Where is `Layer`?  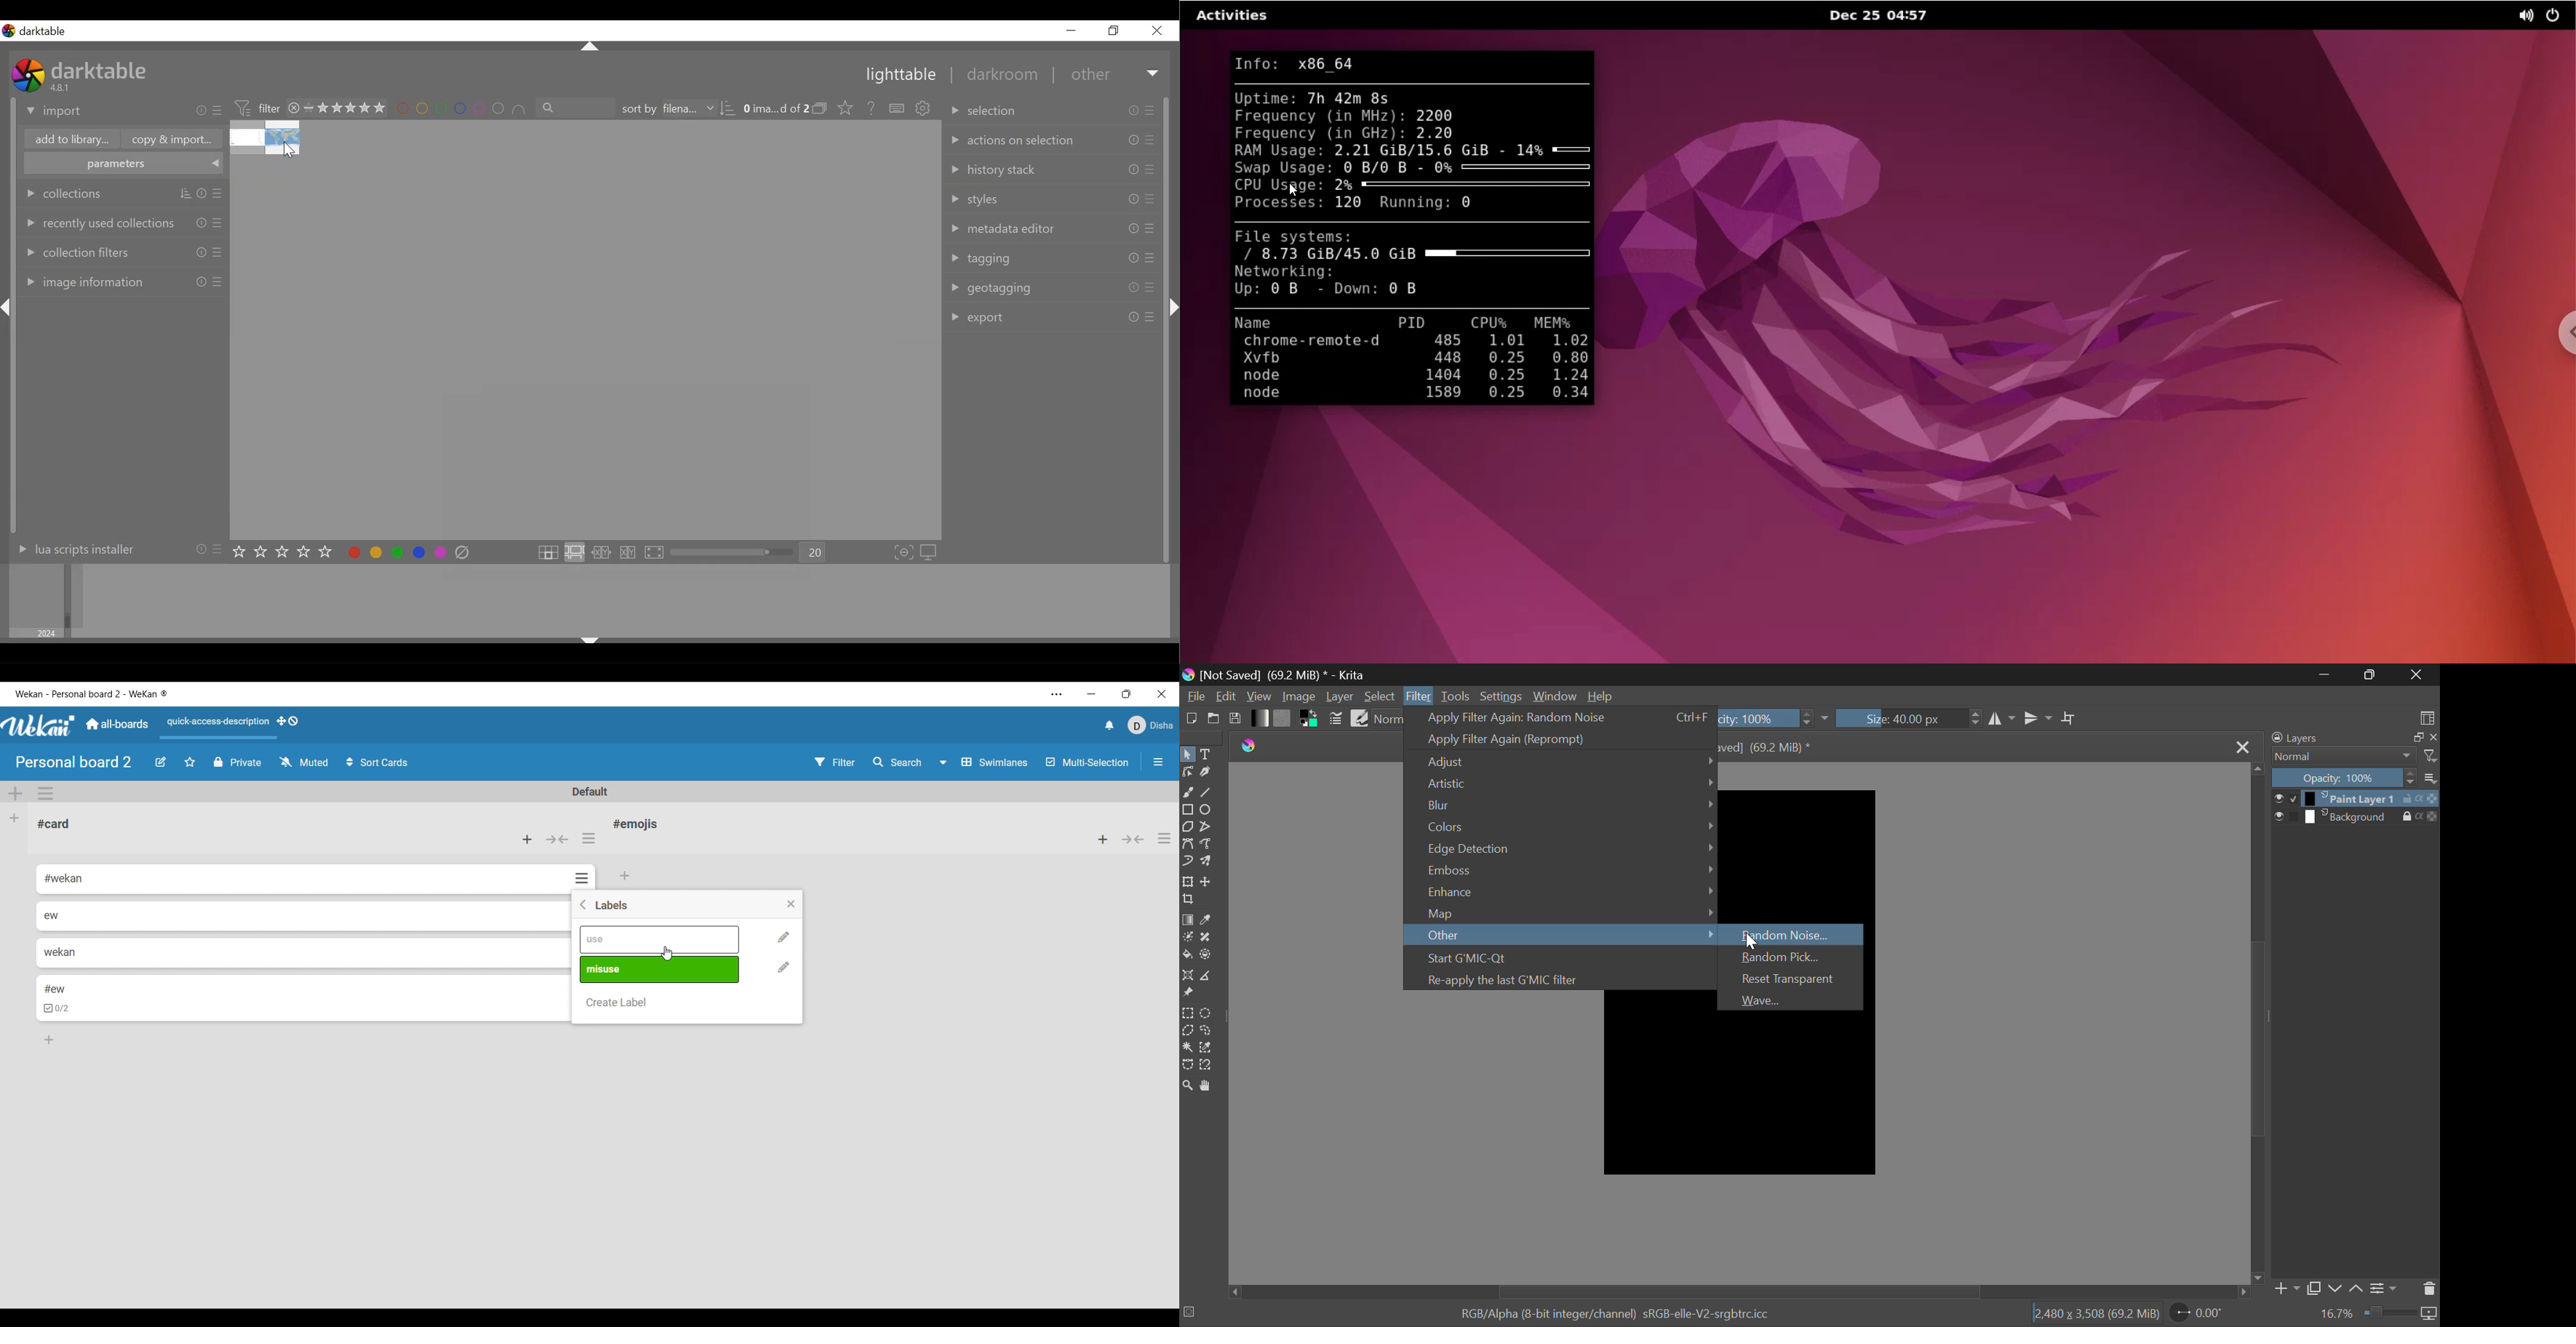
Layer is located at coordinates (1340, 697).